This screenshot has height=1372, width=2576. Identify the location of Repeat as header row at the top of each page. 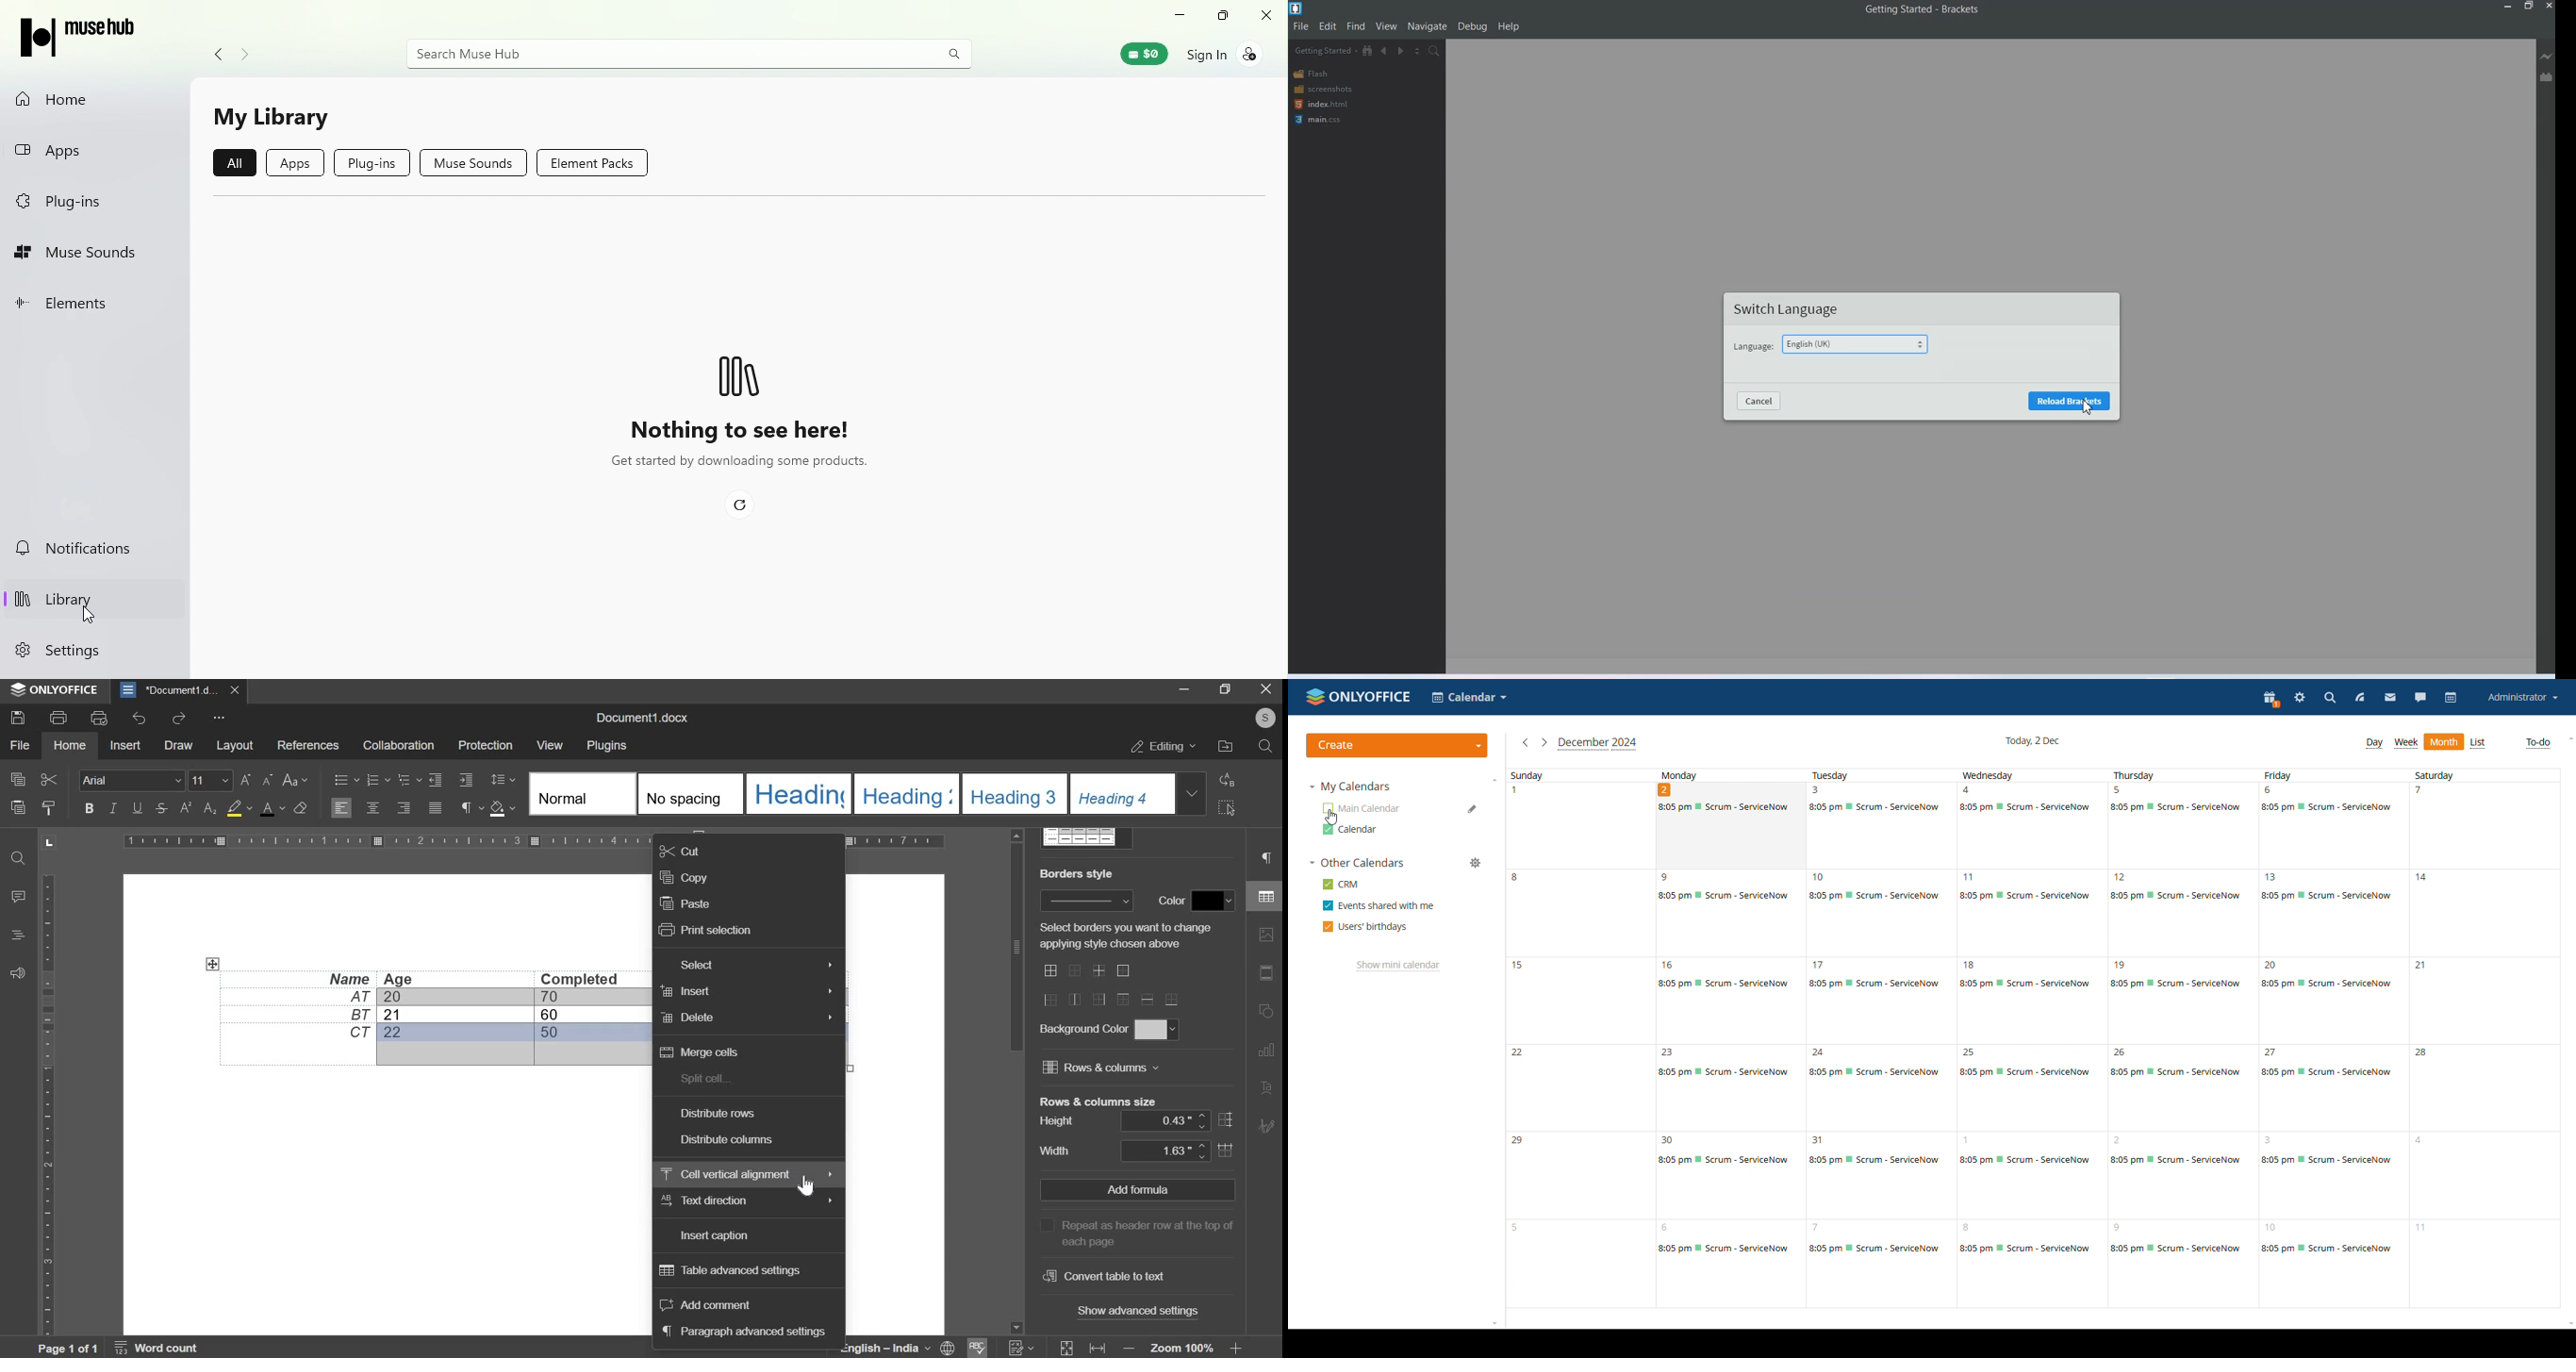
(1131, 1232).